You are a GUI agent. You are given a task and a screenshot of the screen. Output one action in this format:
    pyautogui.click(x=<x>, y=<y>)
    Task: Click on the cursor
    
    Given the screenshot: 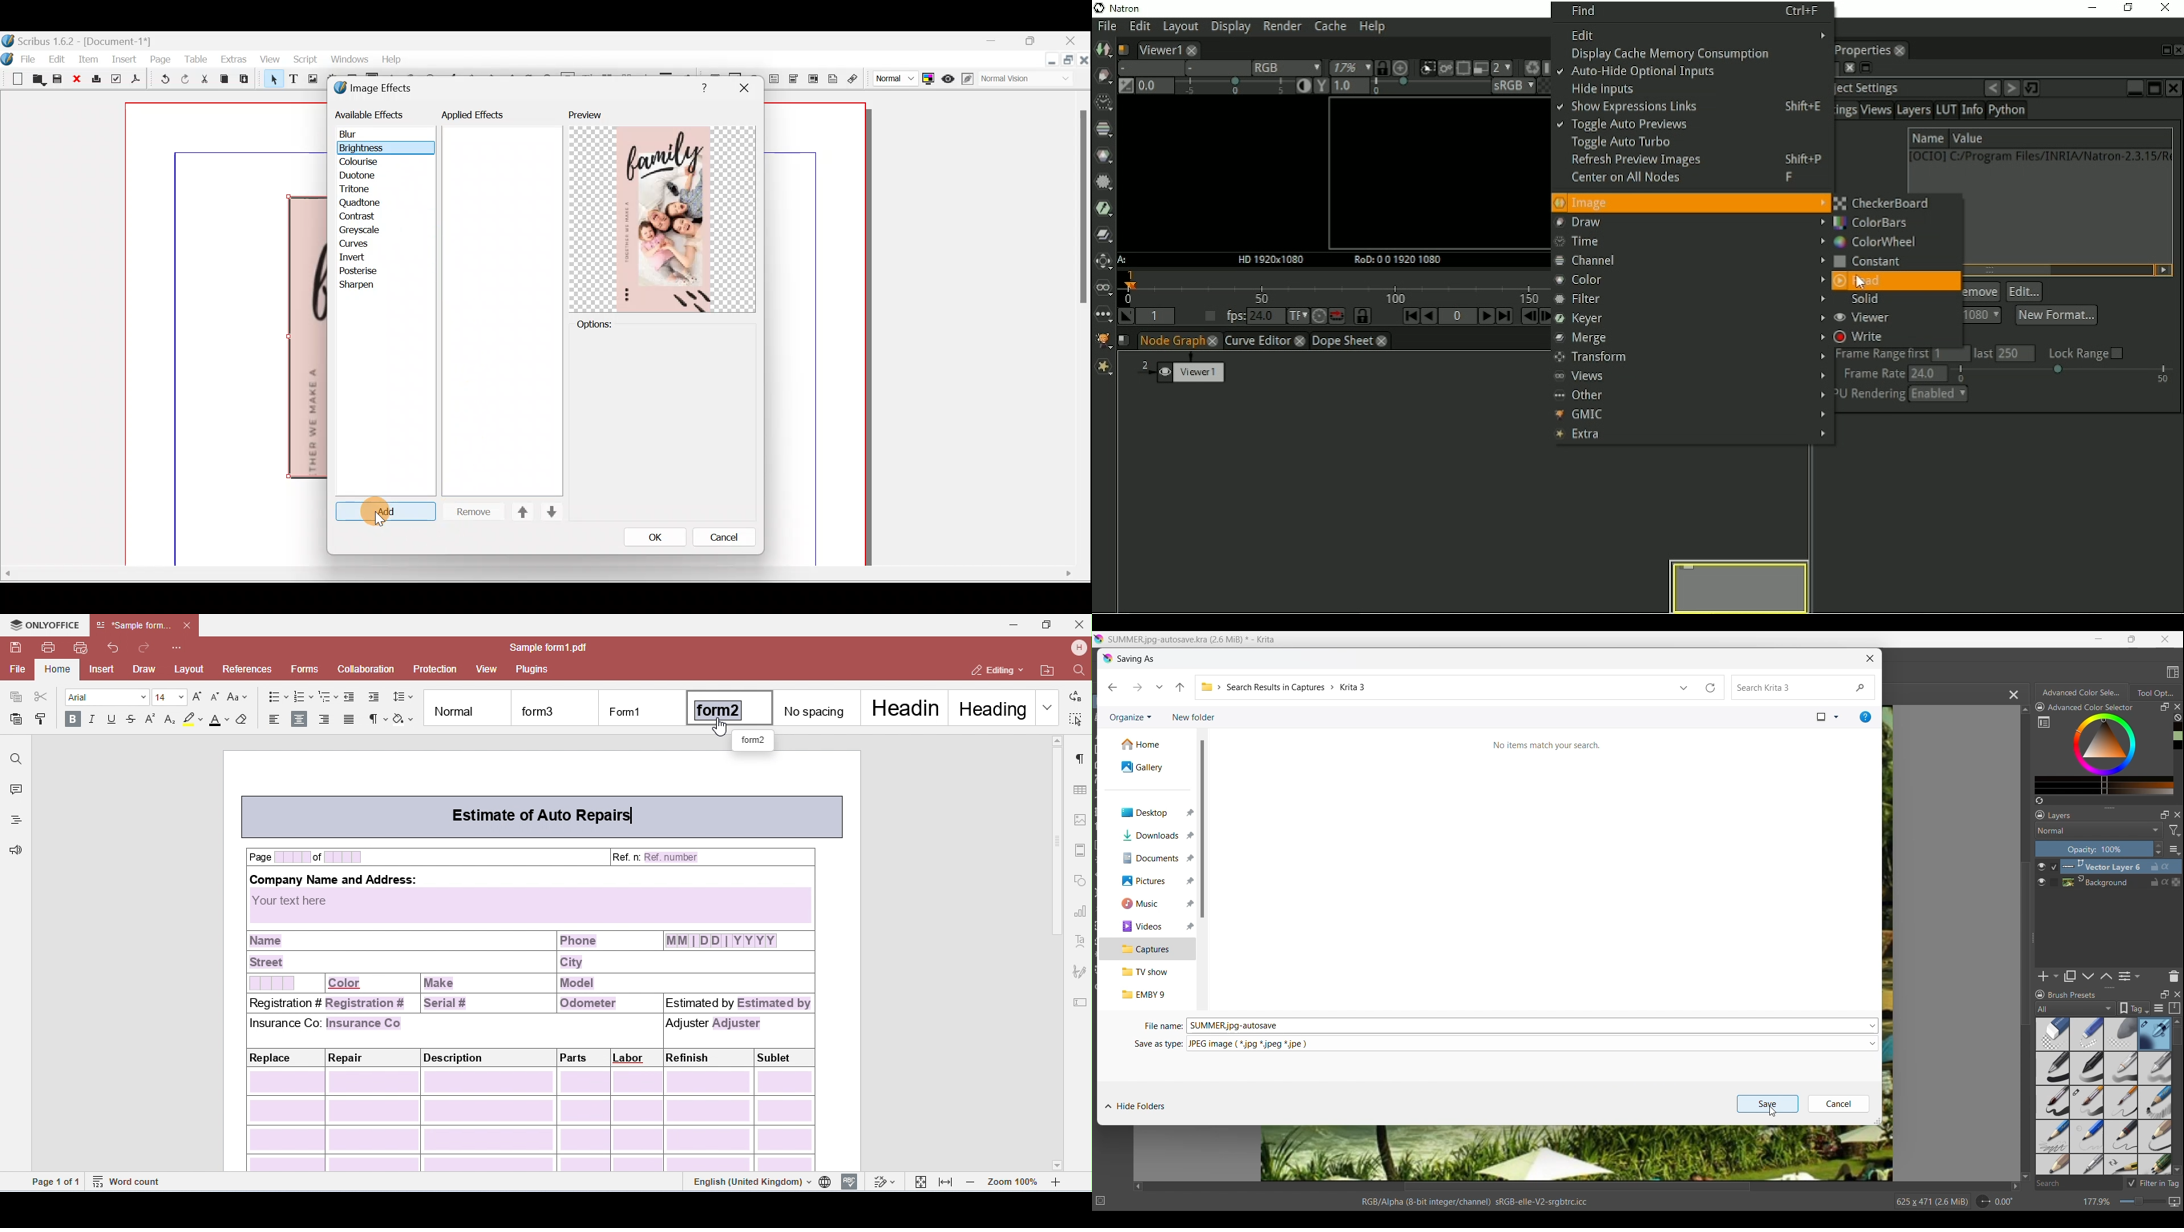 What is the action you would take?
    pyautogui.click(x=1774, y=1111)
    